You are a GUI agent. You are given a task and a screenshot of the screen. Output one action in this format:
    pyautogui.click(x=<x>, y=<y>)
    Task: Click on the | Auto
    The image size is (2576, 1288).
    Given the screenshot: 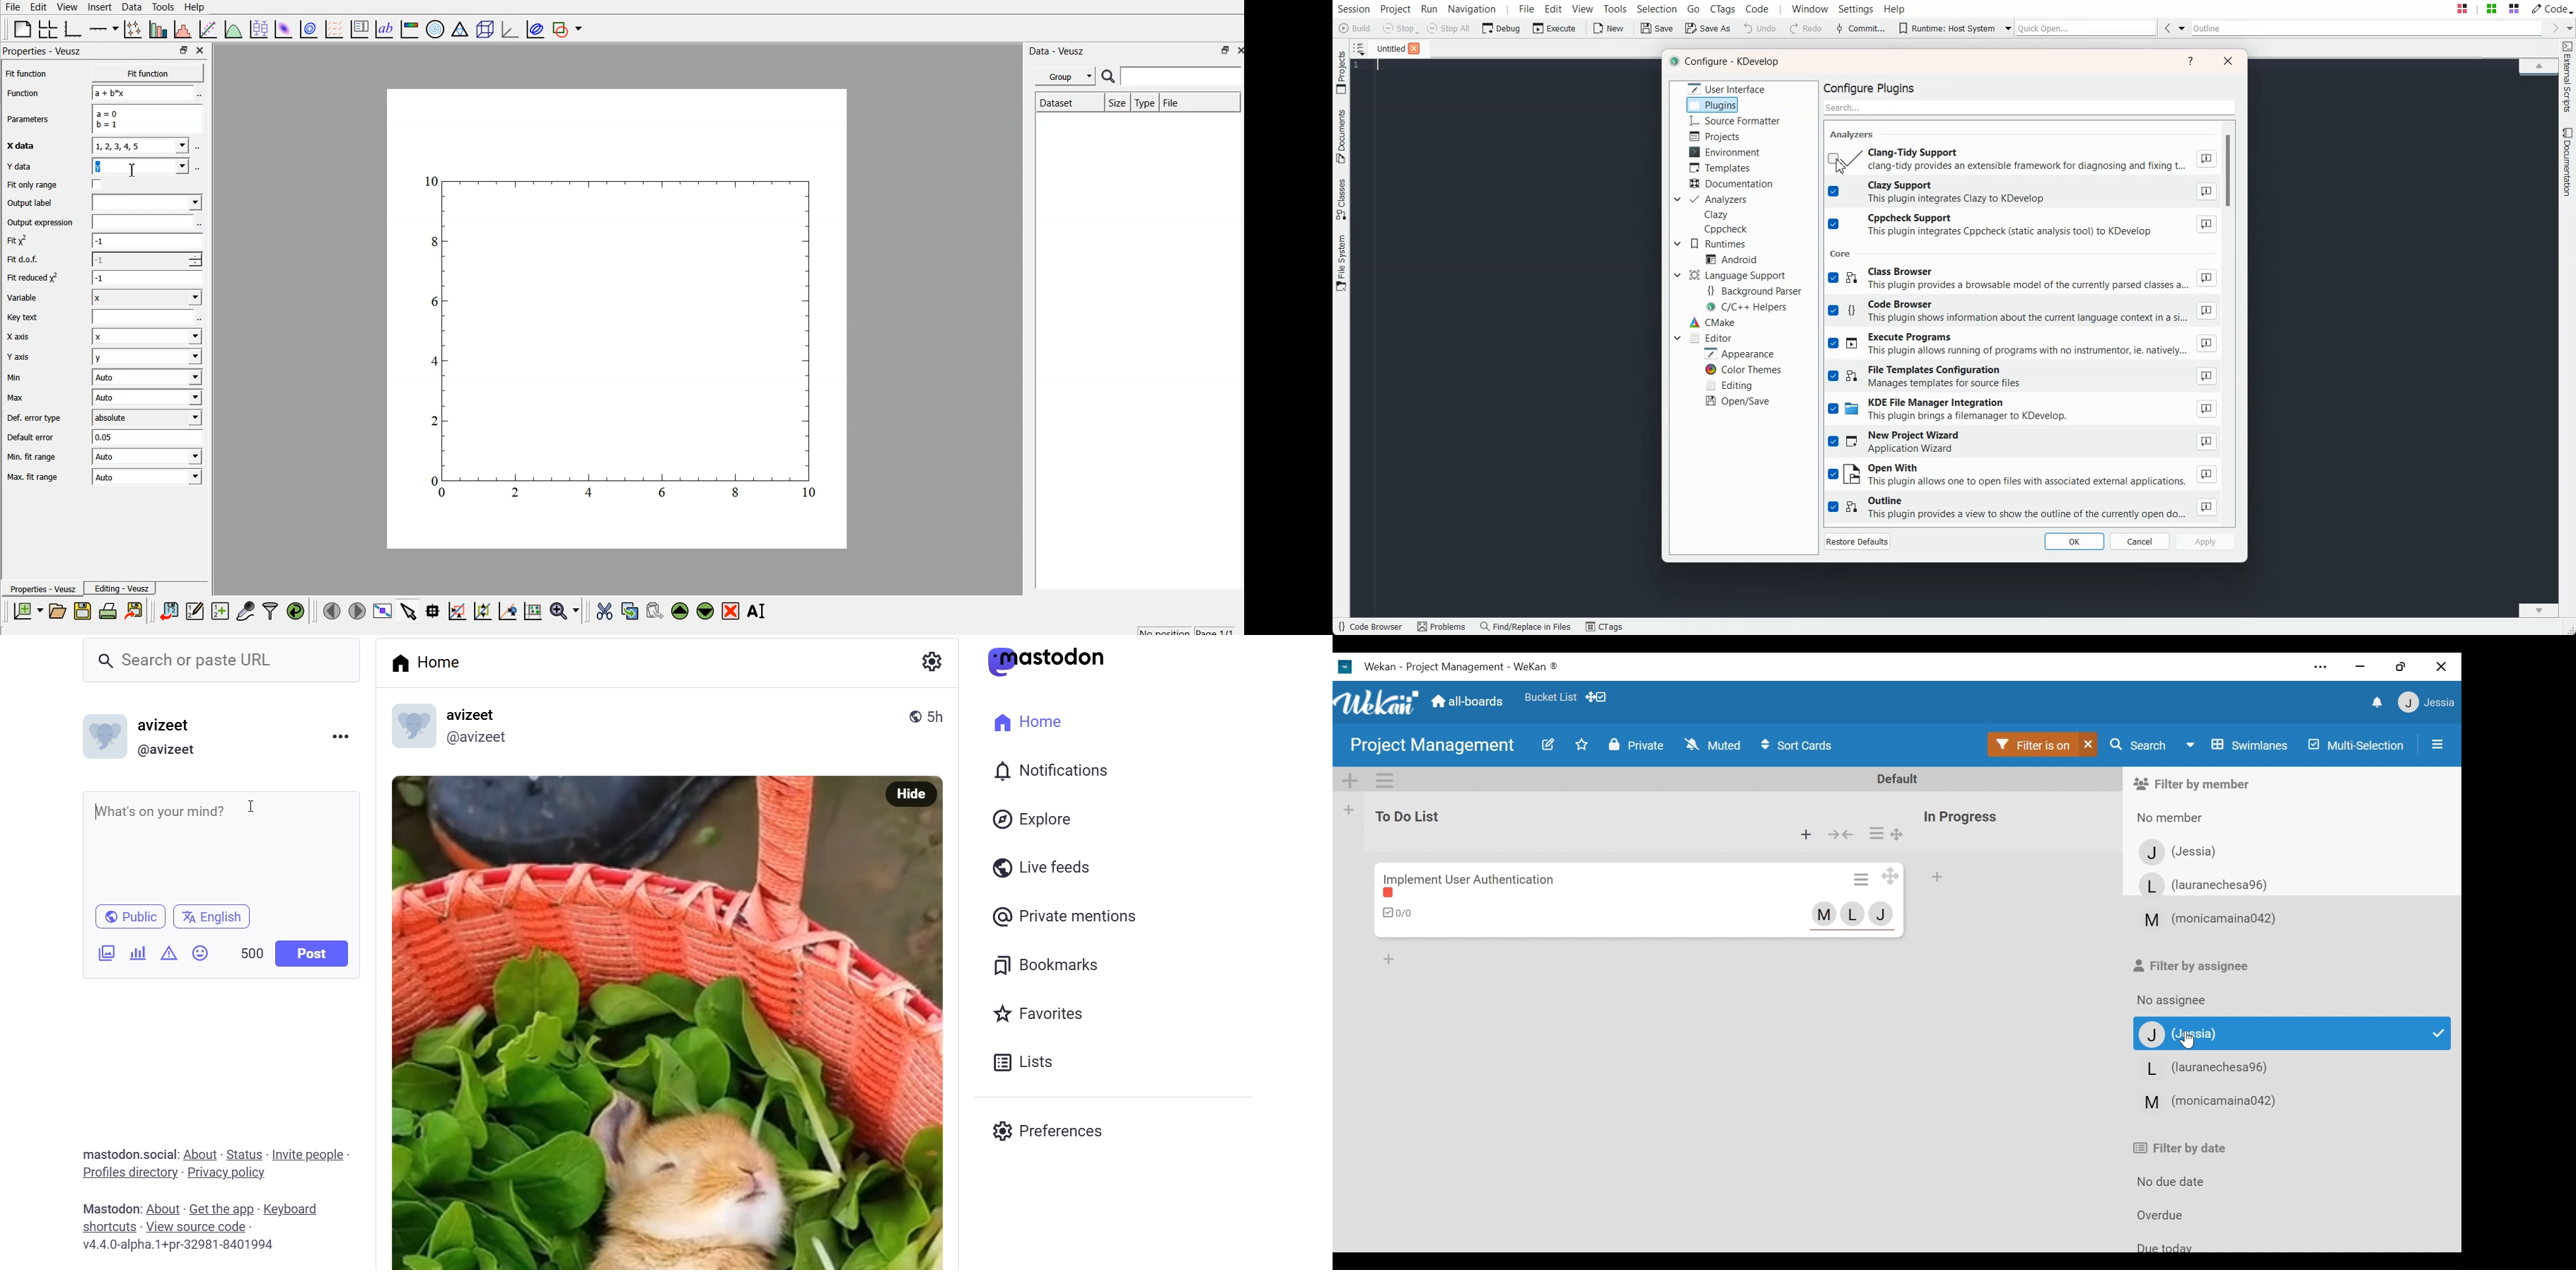 What is the action you would take?
    pyautogui.click(x=147, y=456)
    